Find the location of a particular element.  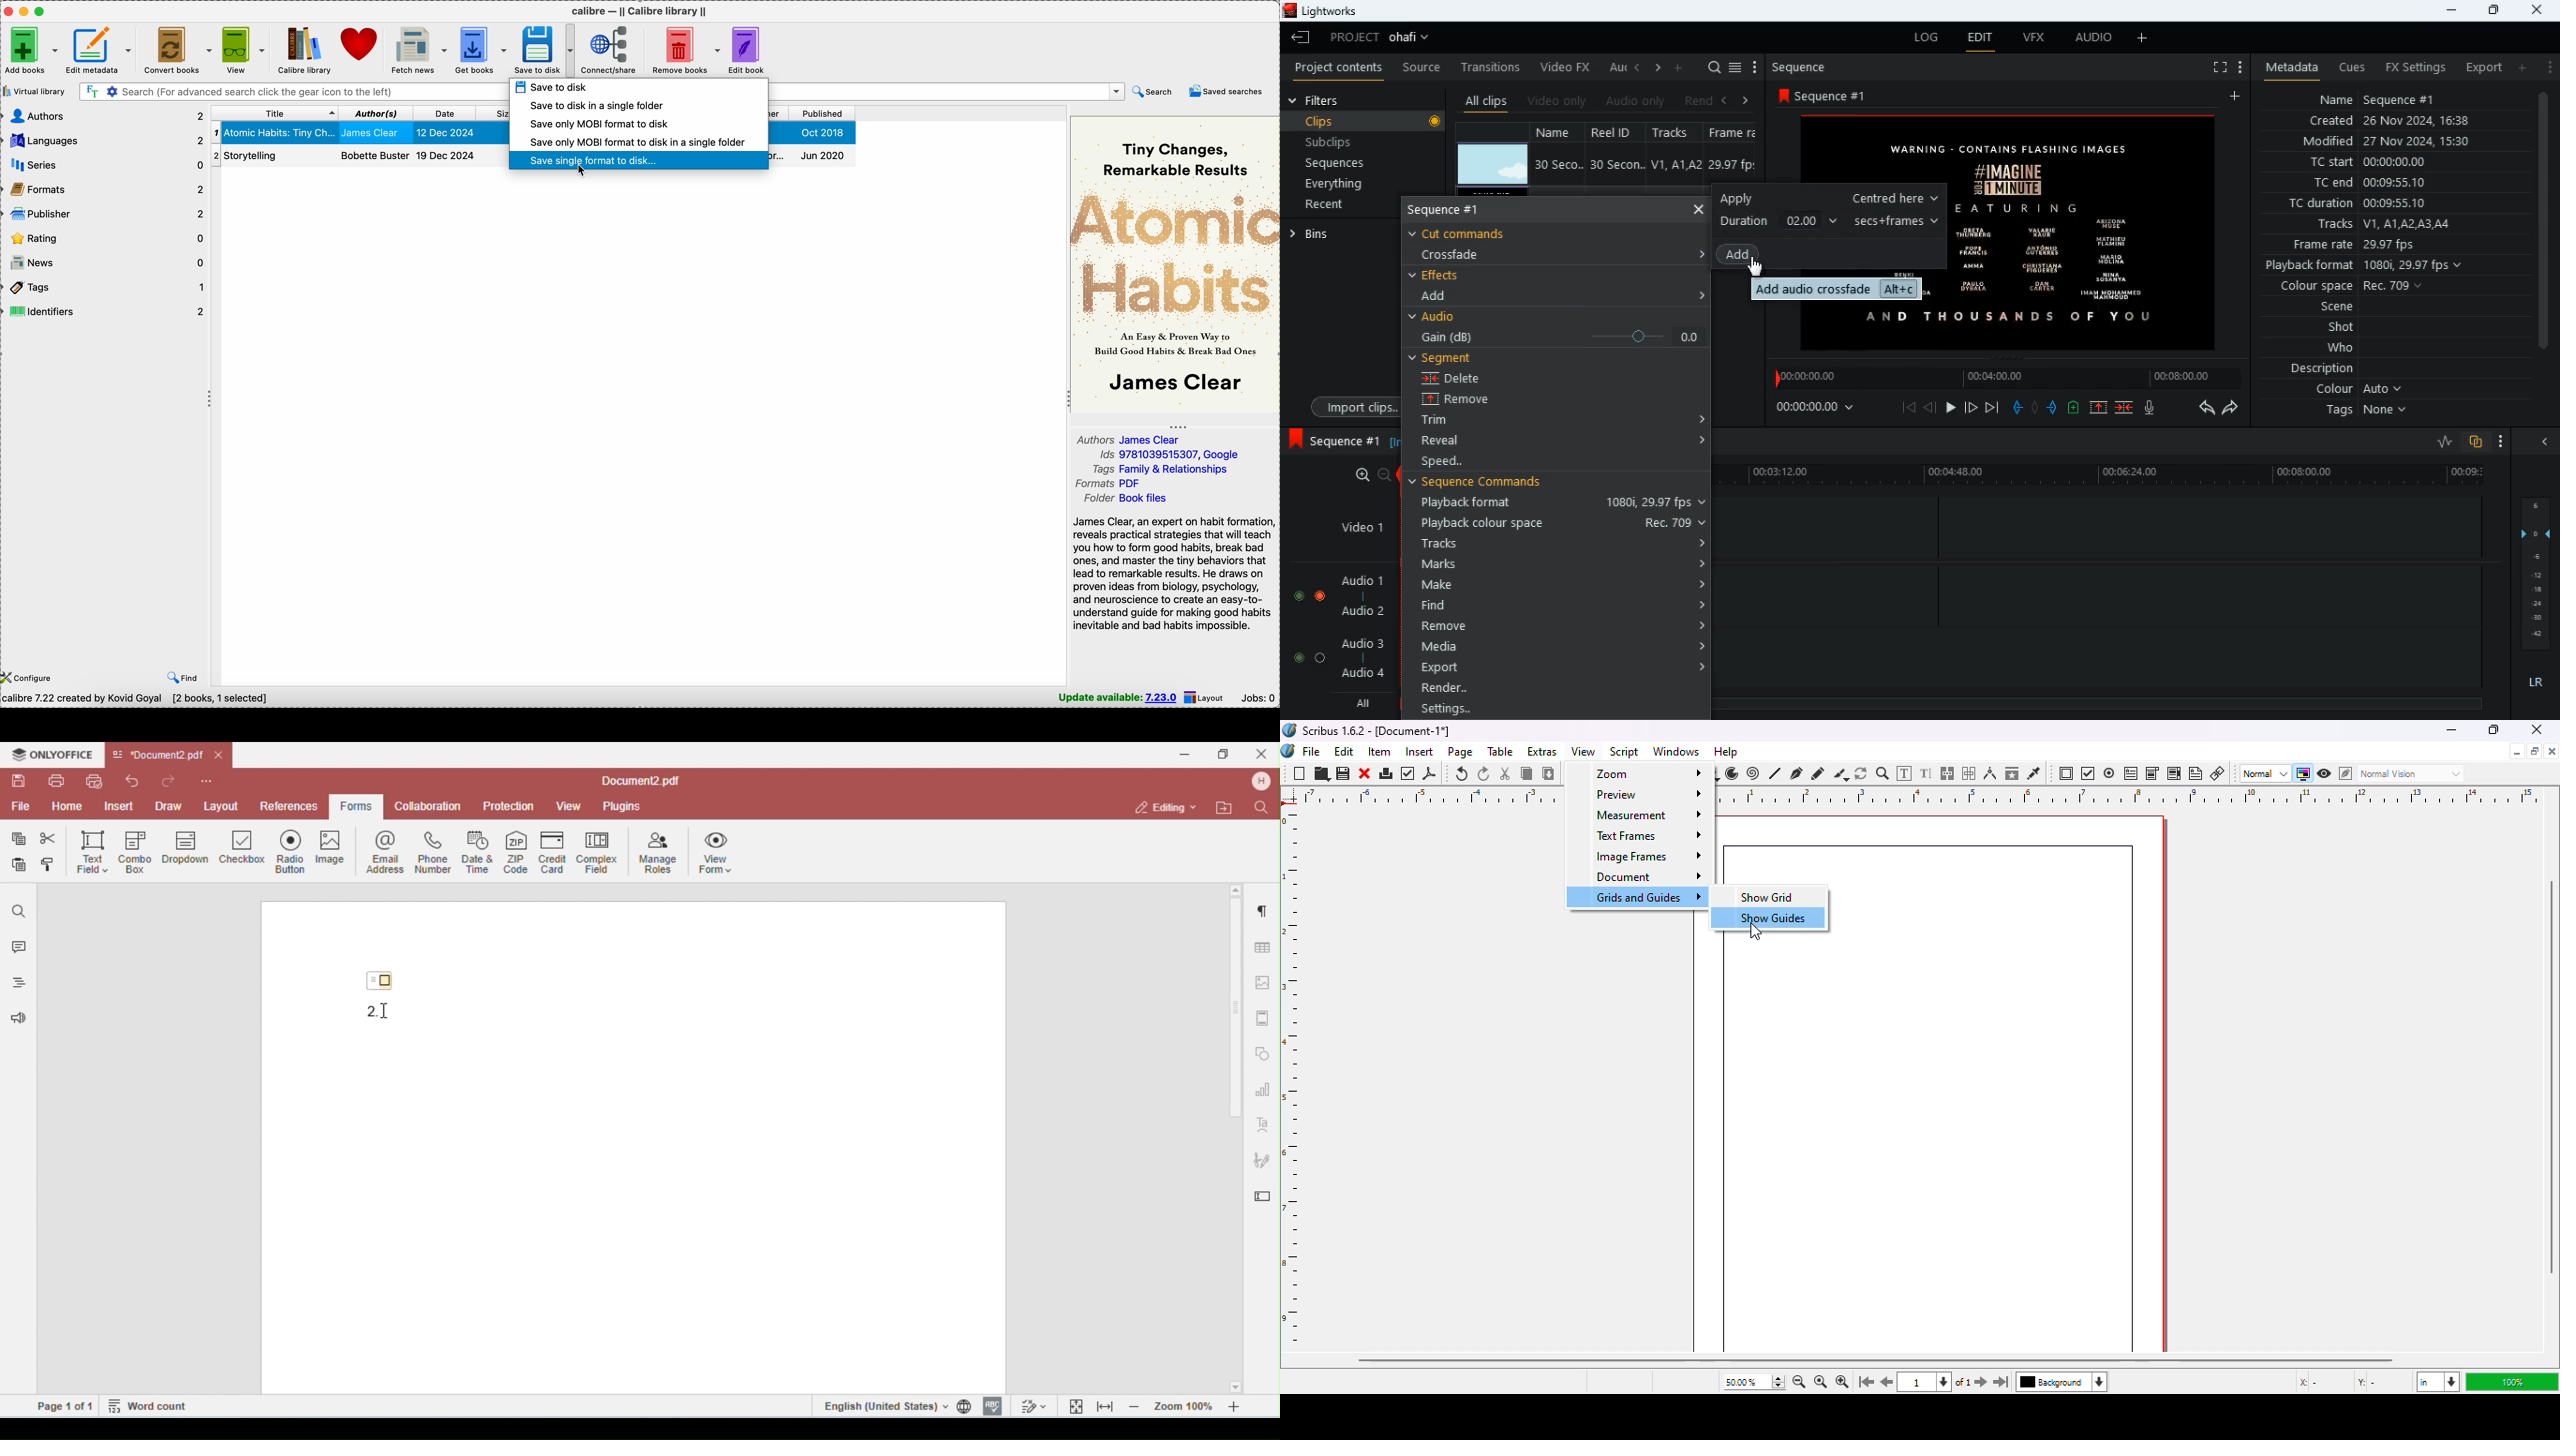

James Clear, an expert on habit formation reveals practical strategies that will teach you how to form good habits, break bad ones, and master the tiny behaviors that lead to remarkable results. He draws on proven ideas from biology, psychology, and neuroscience to create an easy-to-understand guide... is located at coordinates (1174, 575).